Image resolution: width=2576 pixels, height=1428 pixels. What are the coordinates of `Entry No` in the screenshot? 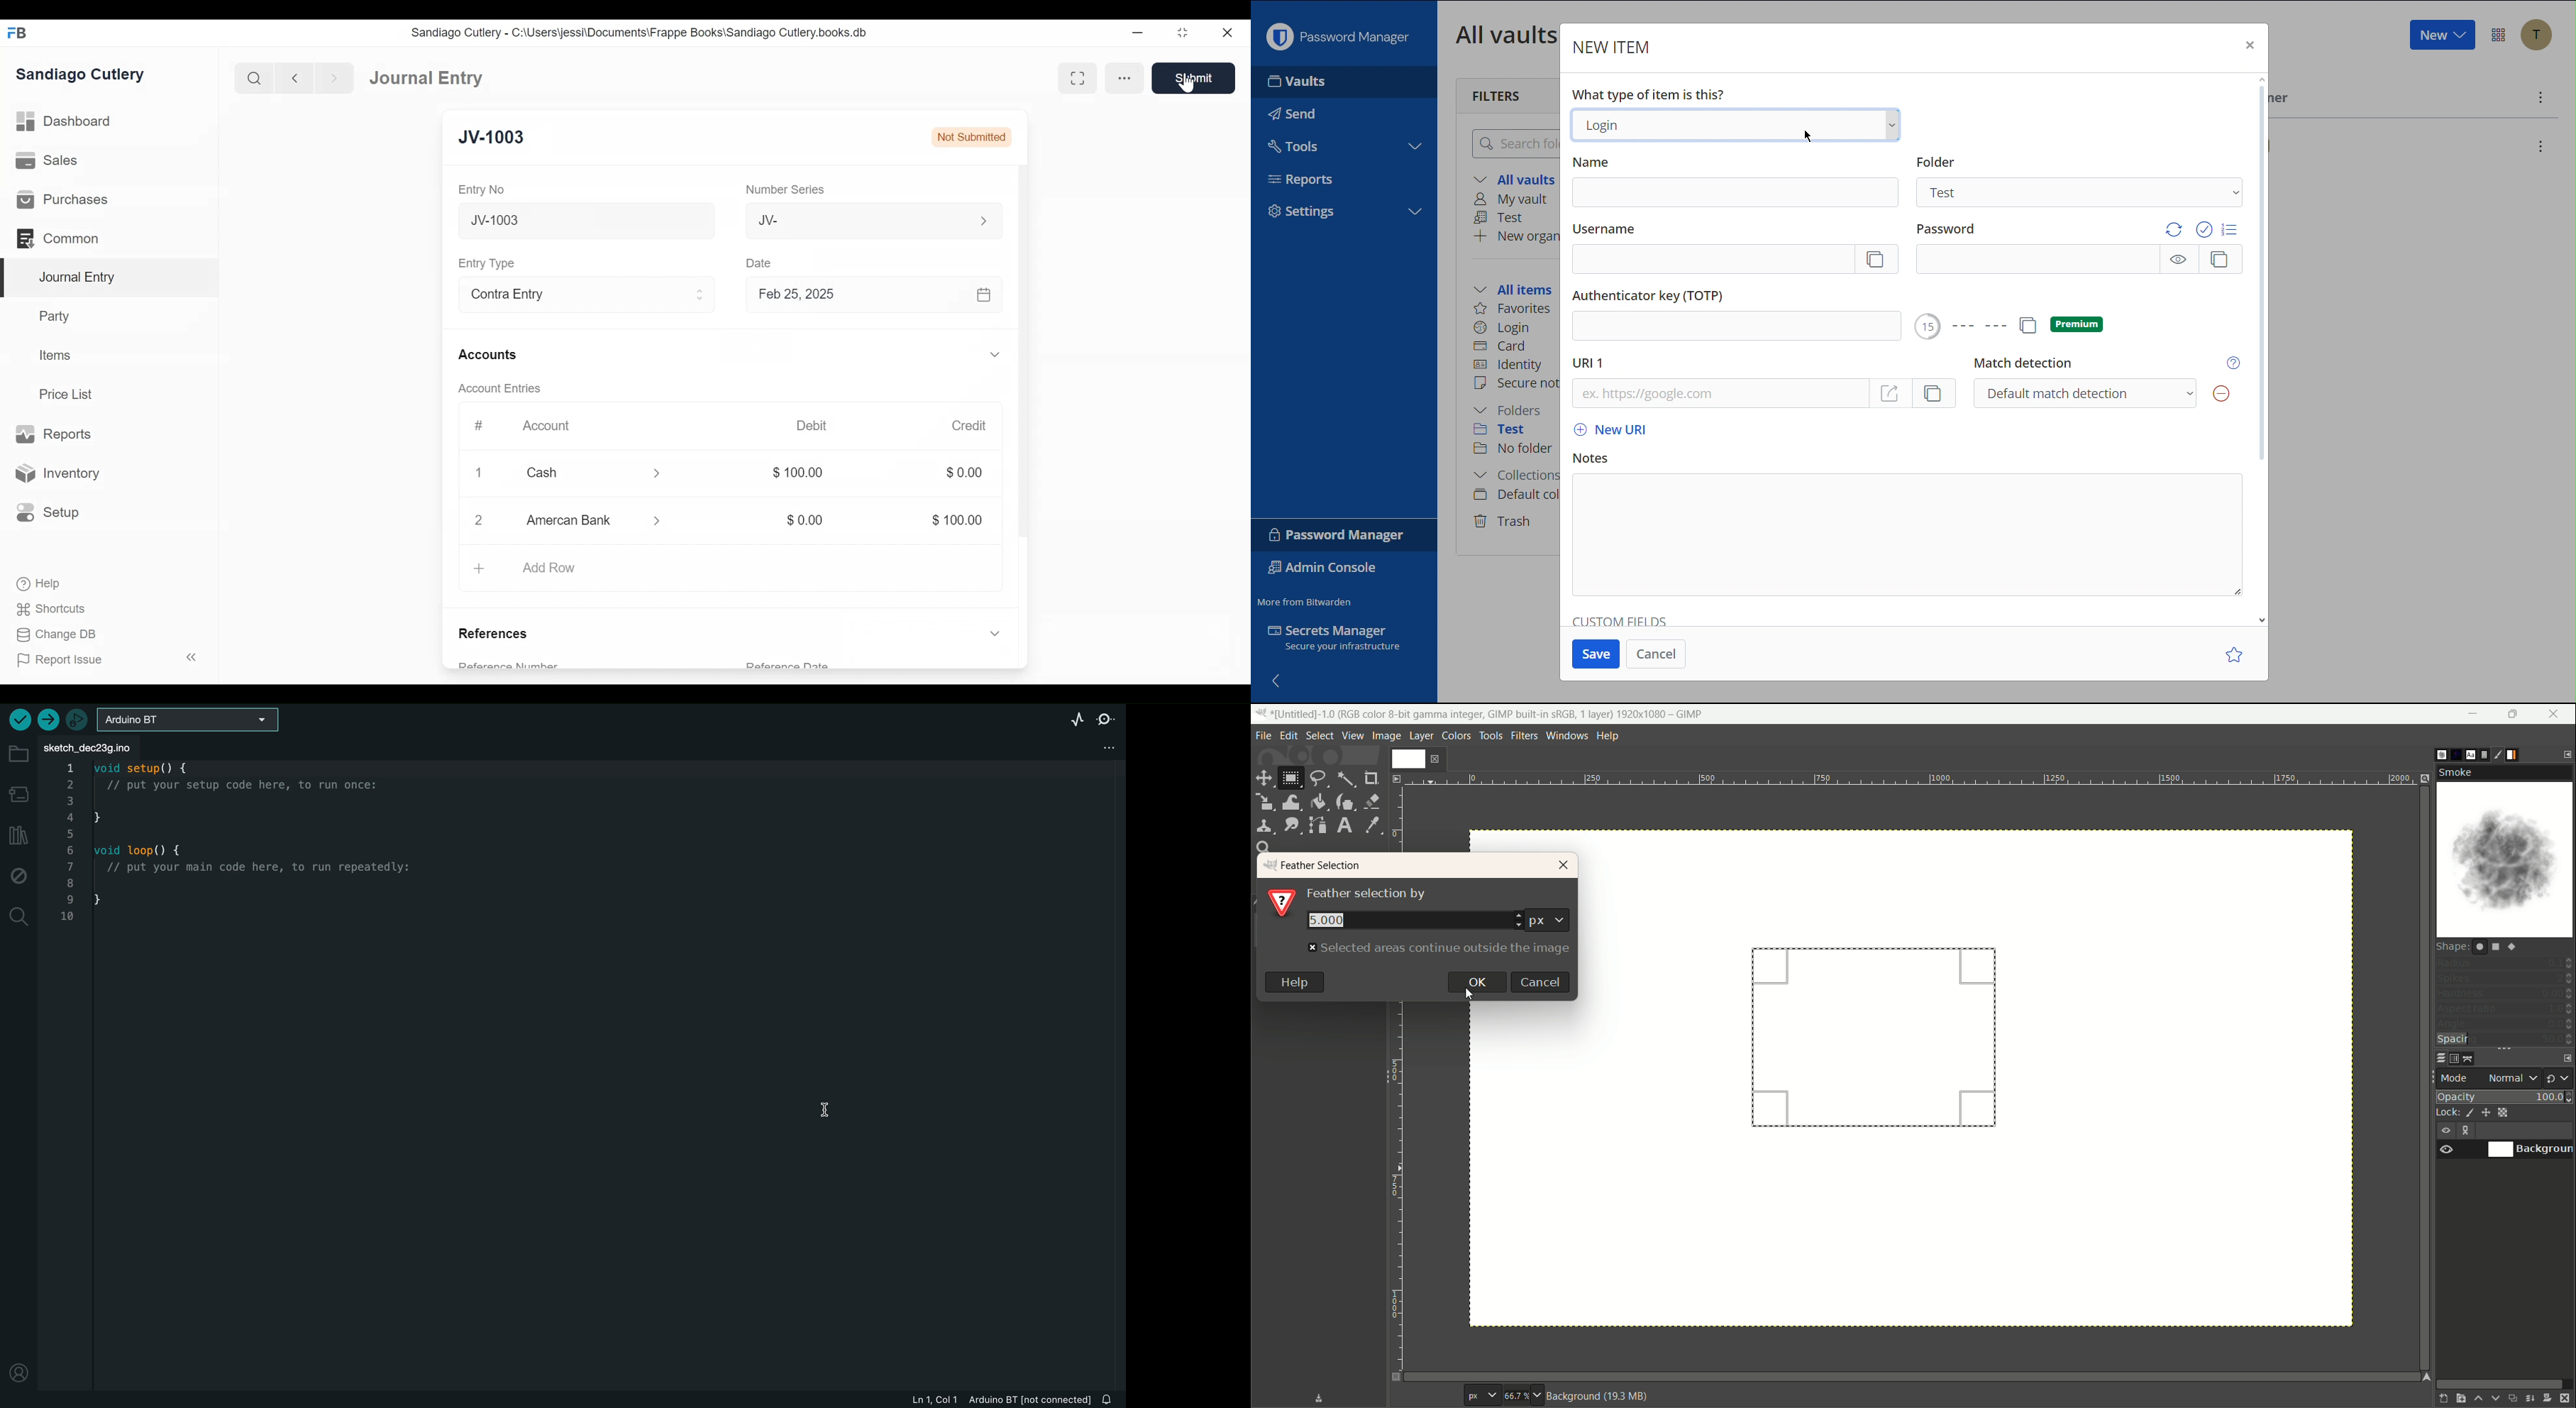 It's located at (485, 189).